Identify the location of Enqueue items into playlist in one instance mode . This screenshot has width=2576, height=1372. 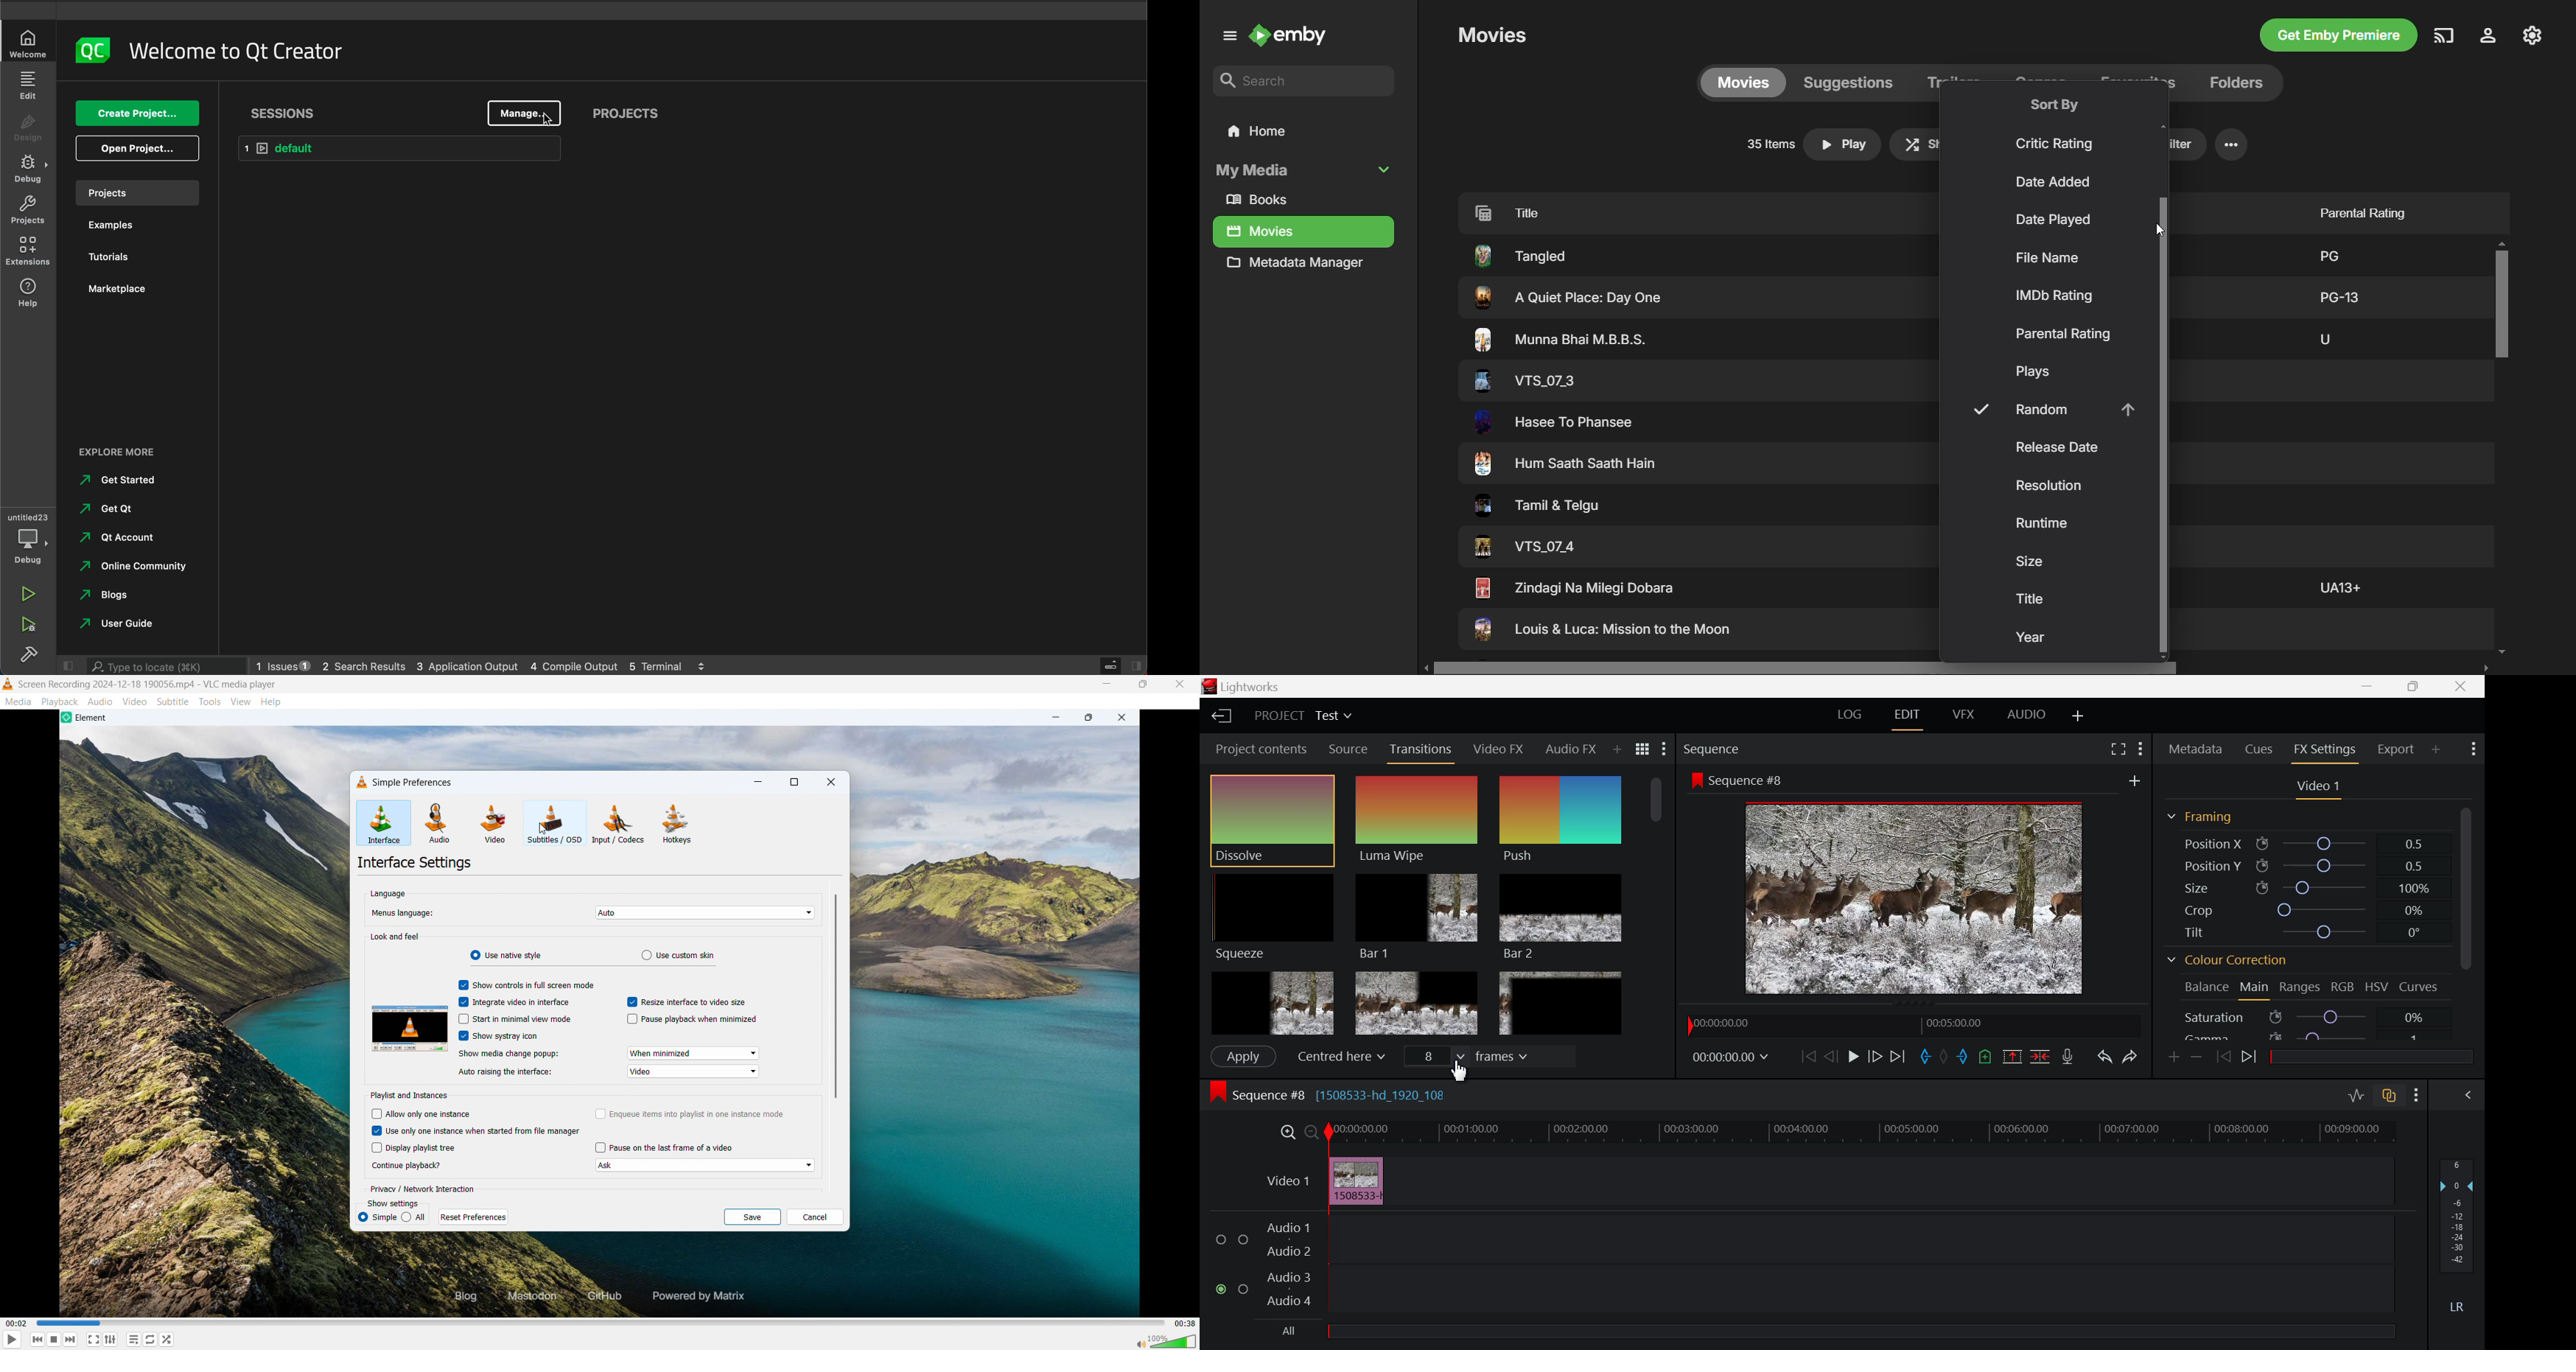
(697, 1114).